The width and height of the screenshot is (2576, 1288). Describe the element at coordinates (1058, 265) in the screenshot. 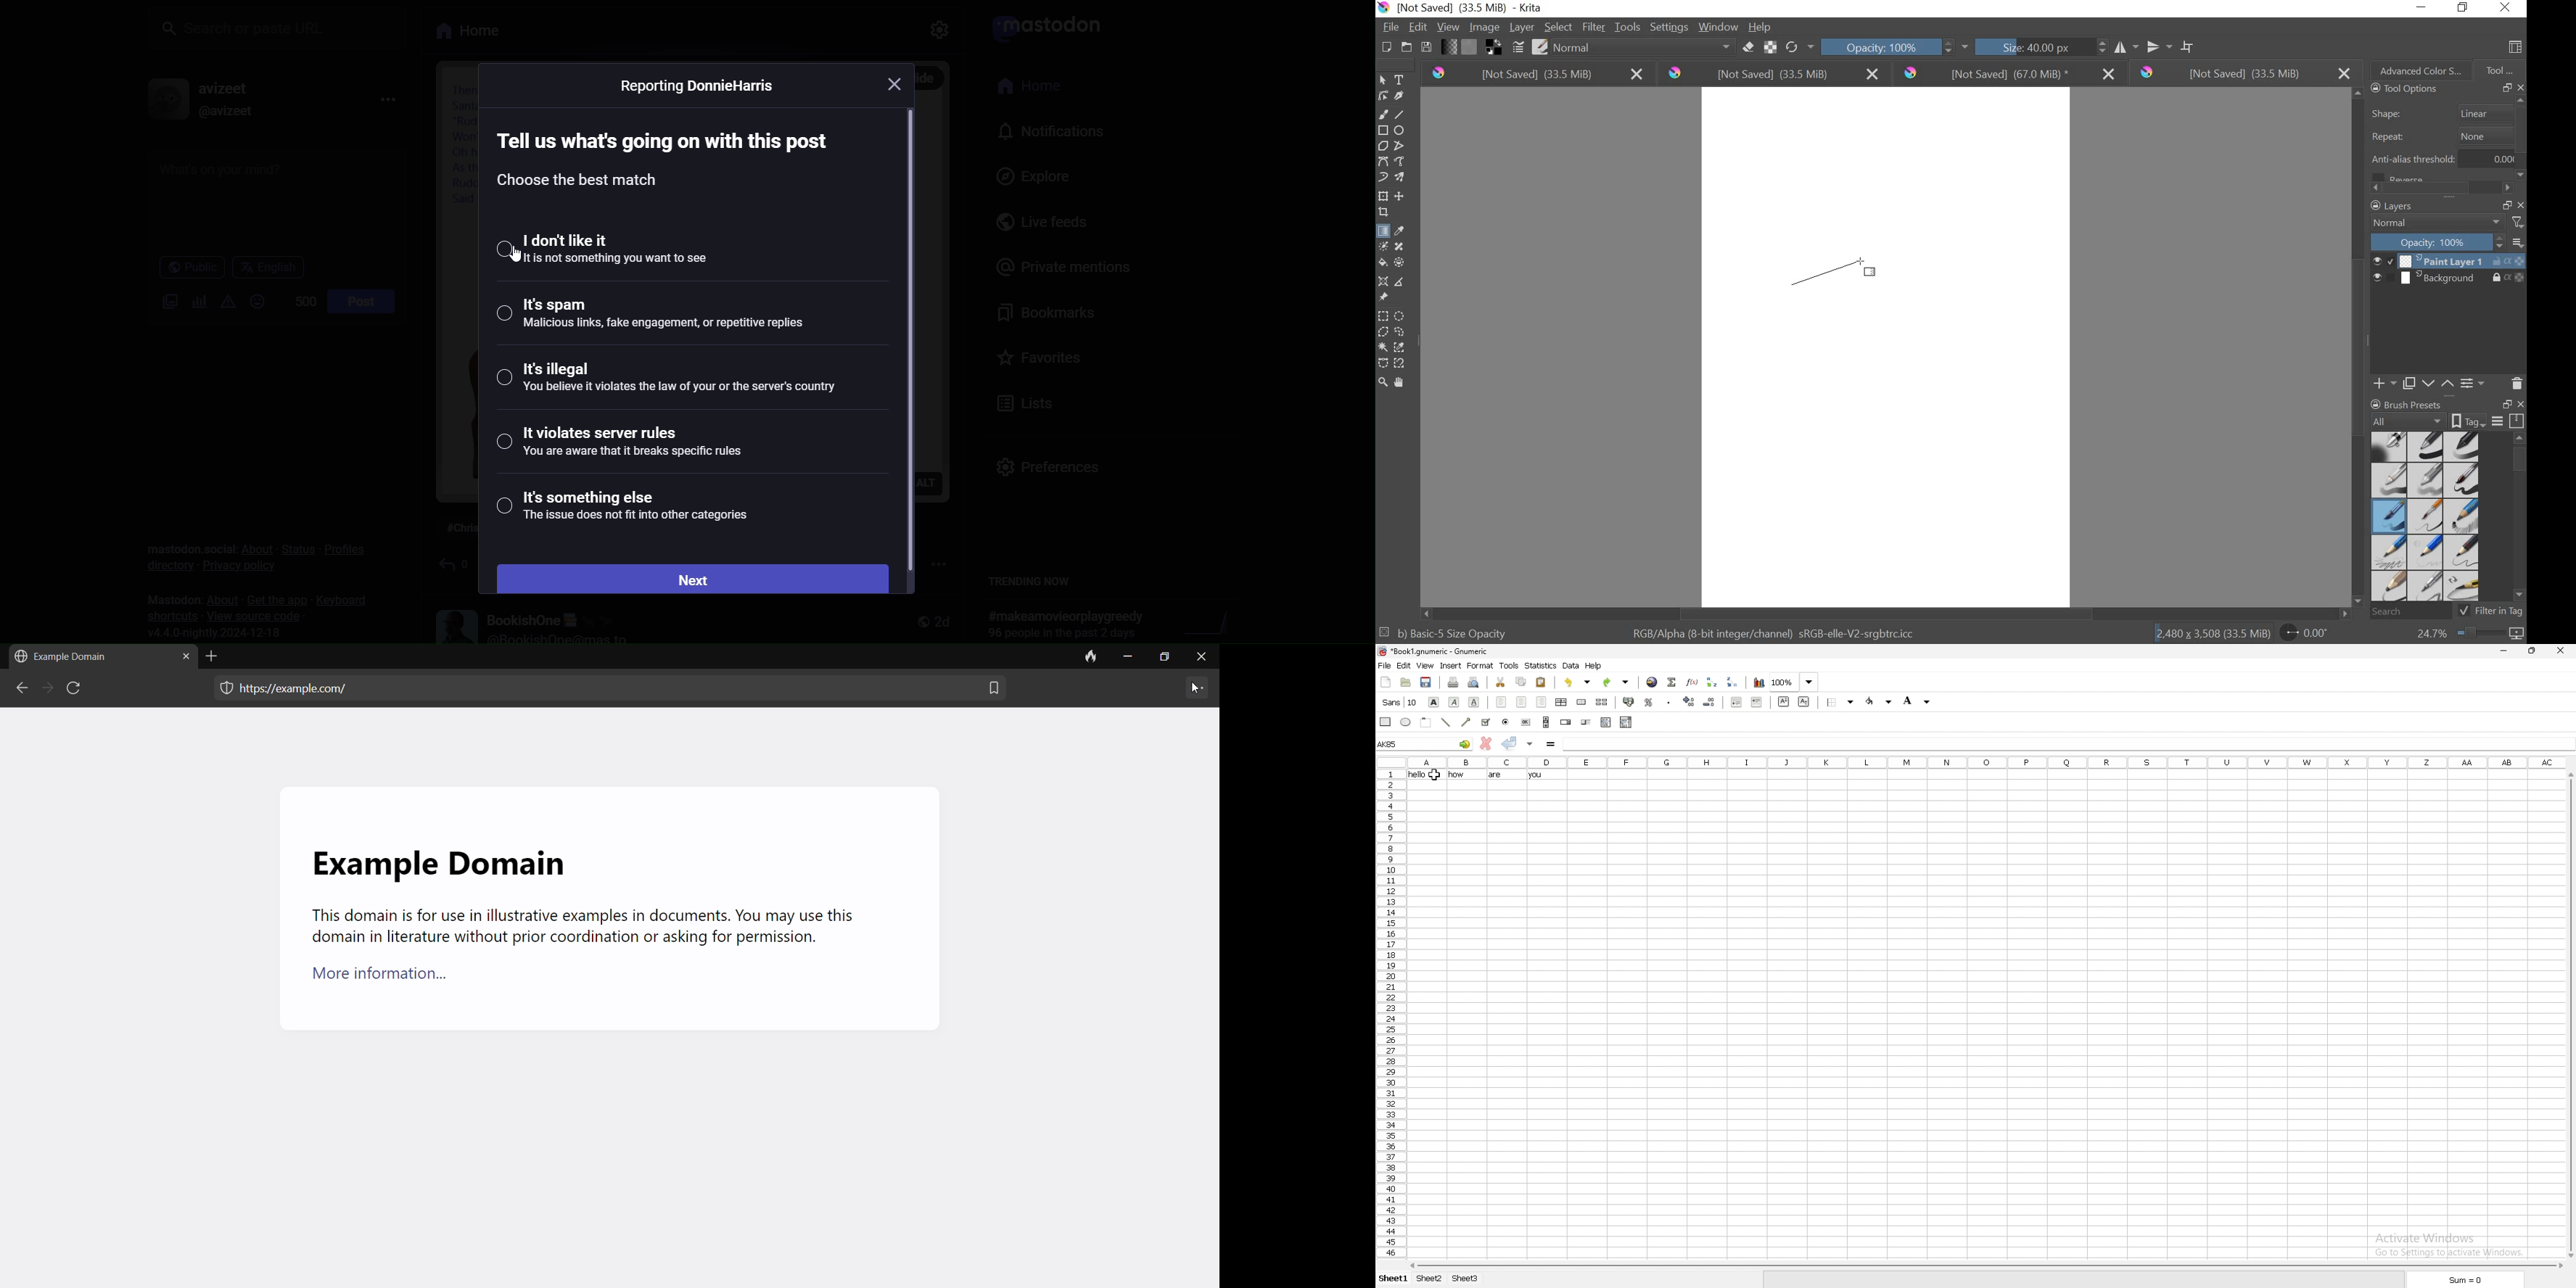

I see `private mention` at that location.